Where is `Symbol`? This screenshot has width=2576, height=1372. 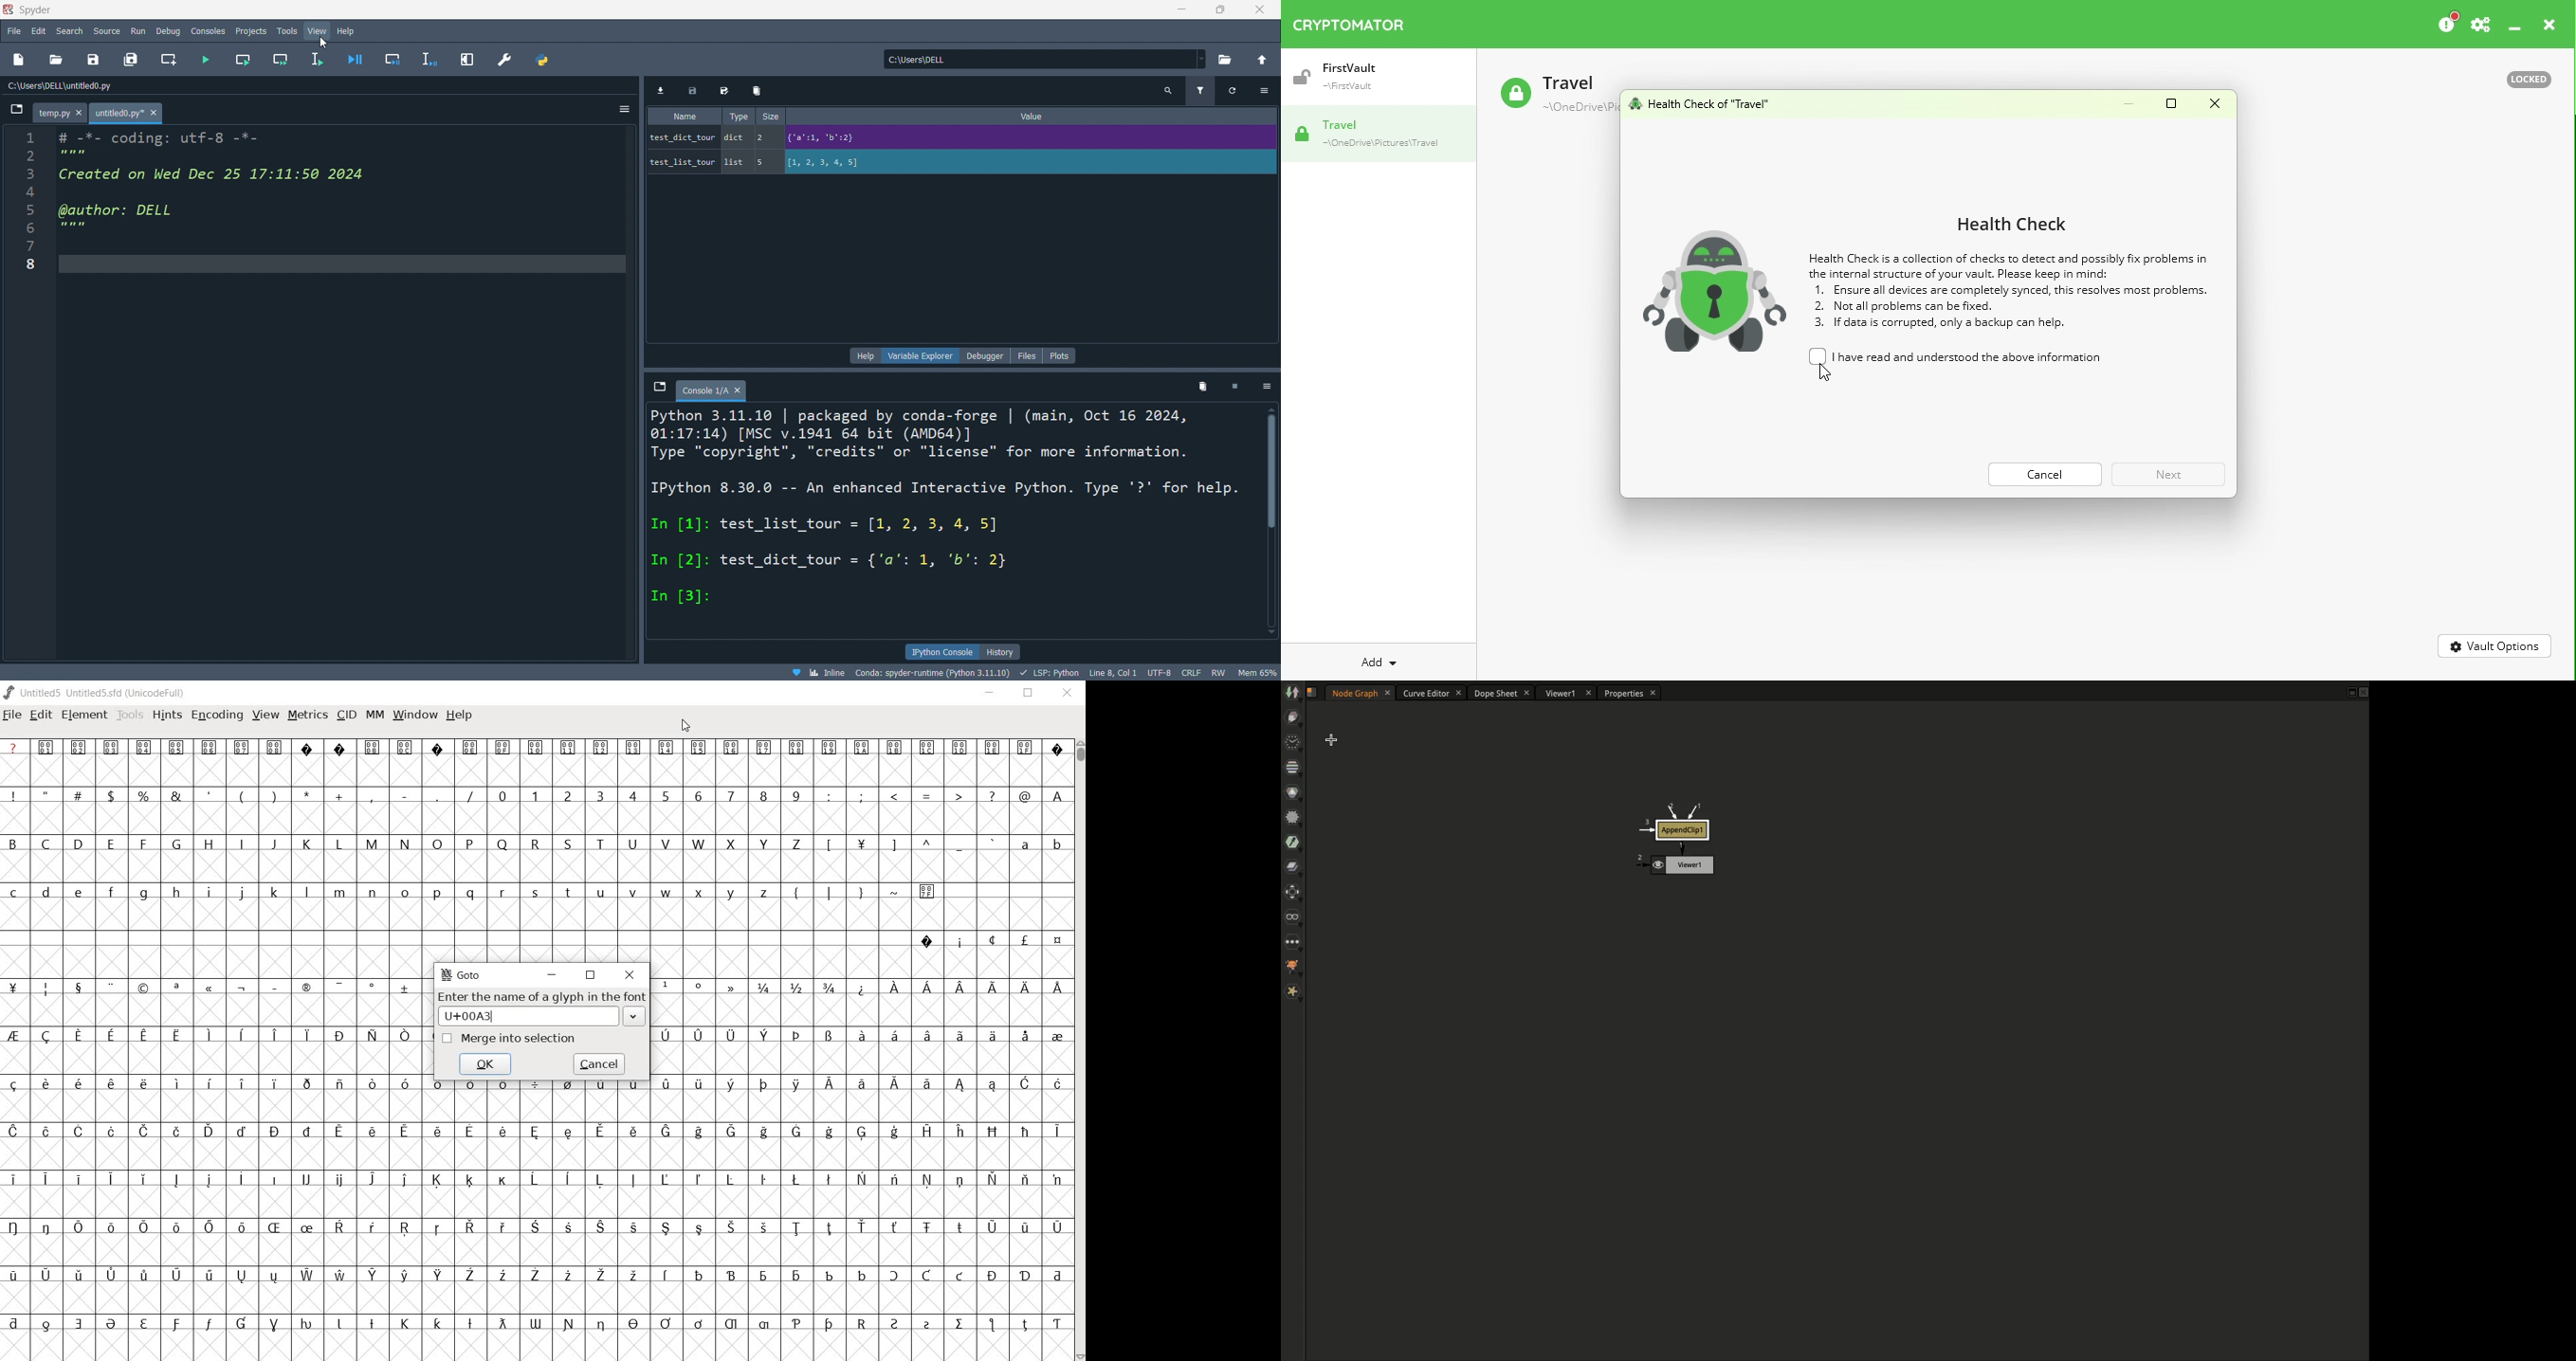 Symbol is located at coordinates (699, 1087).